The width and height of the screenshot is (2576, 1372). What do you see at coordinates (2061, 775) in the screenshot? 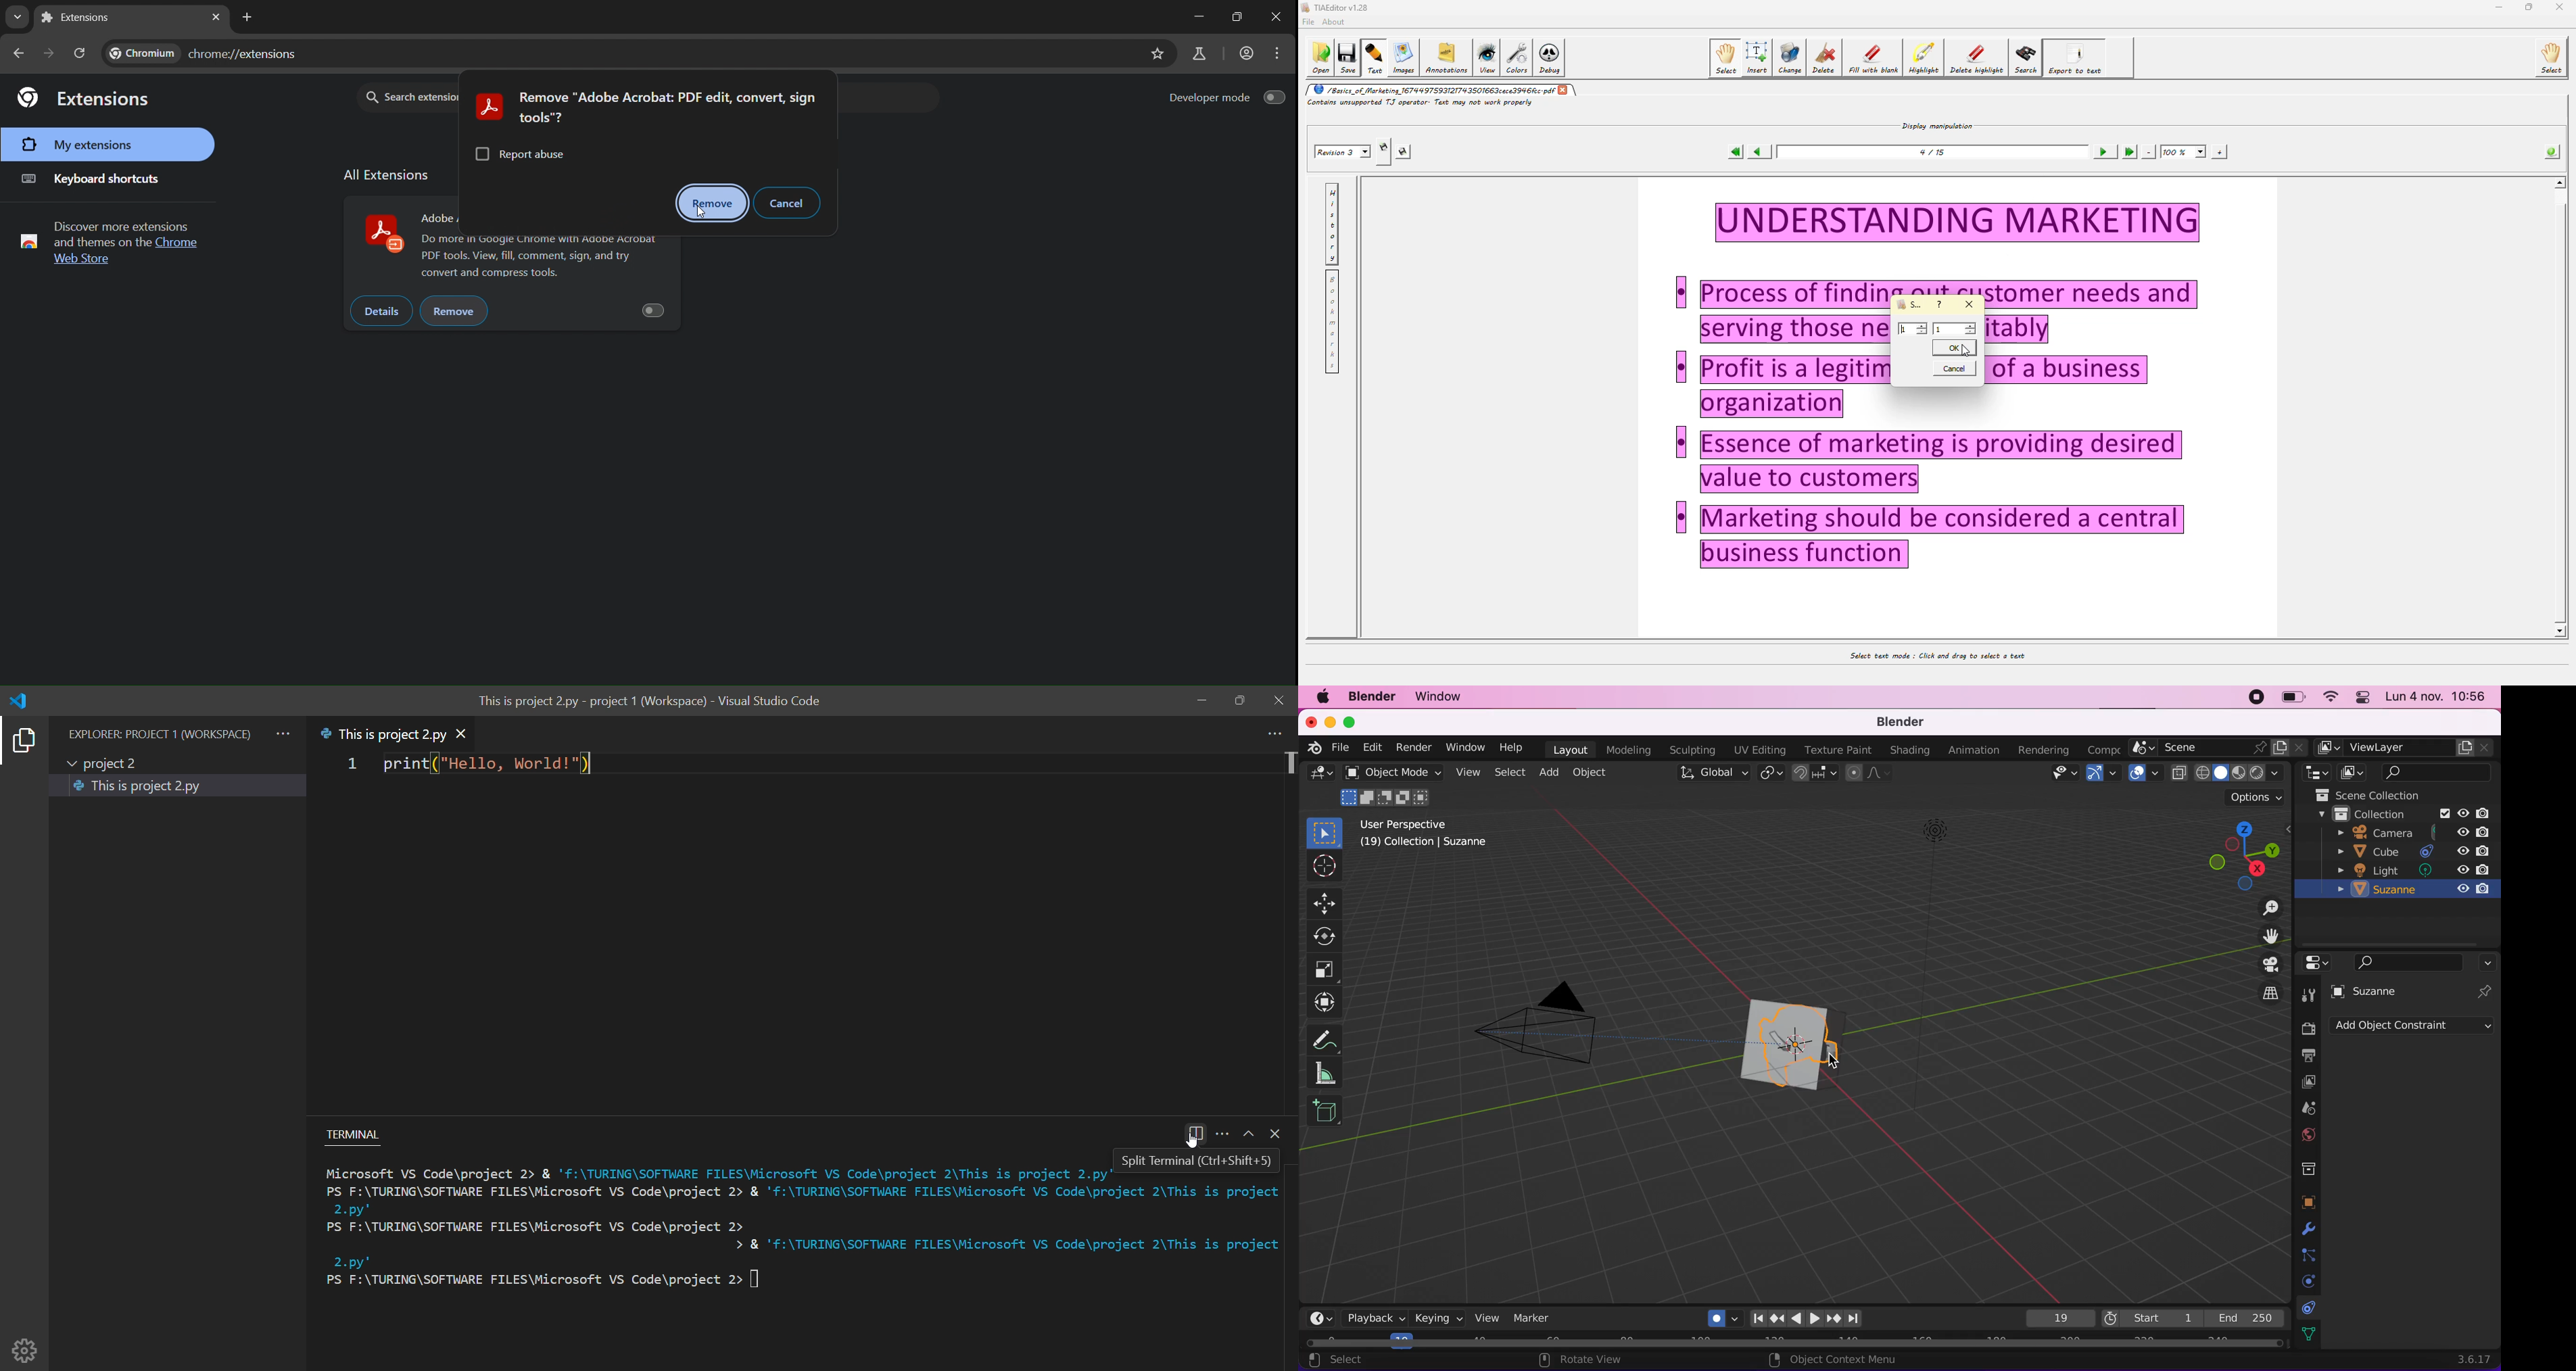
I see `view object types` at bounding box center [2061, 775].